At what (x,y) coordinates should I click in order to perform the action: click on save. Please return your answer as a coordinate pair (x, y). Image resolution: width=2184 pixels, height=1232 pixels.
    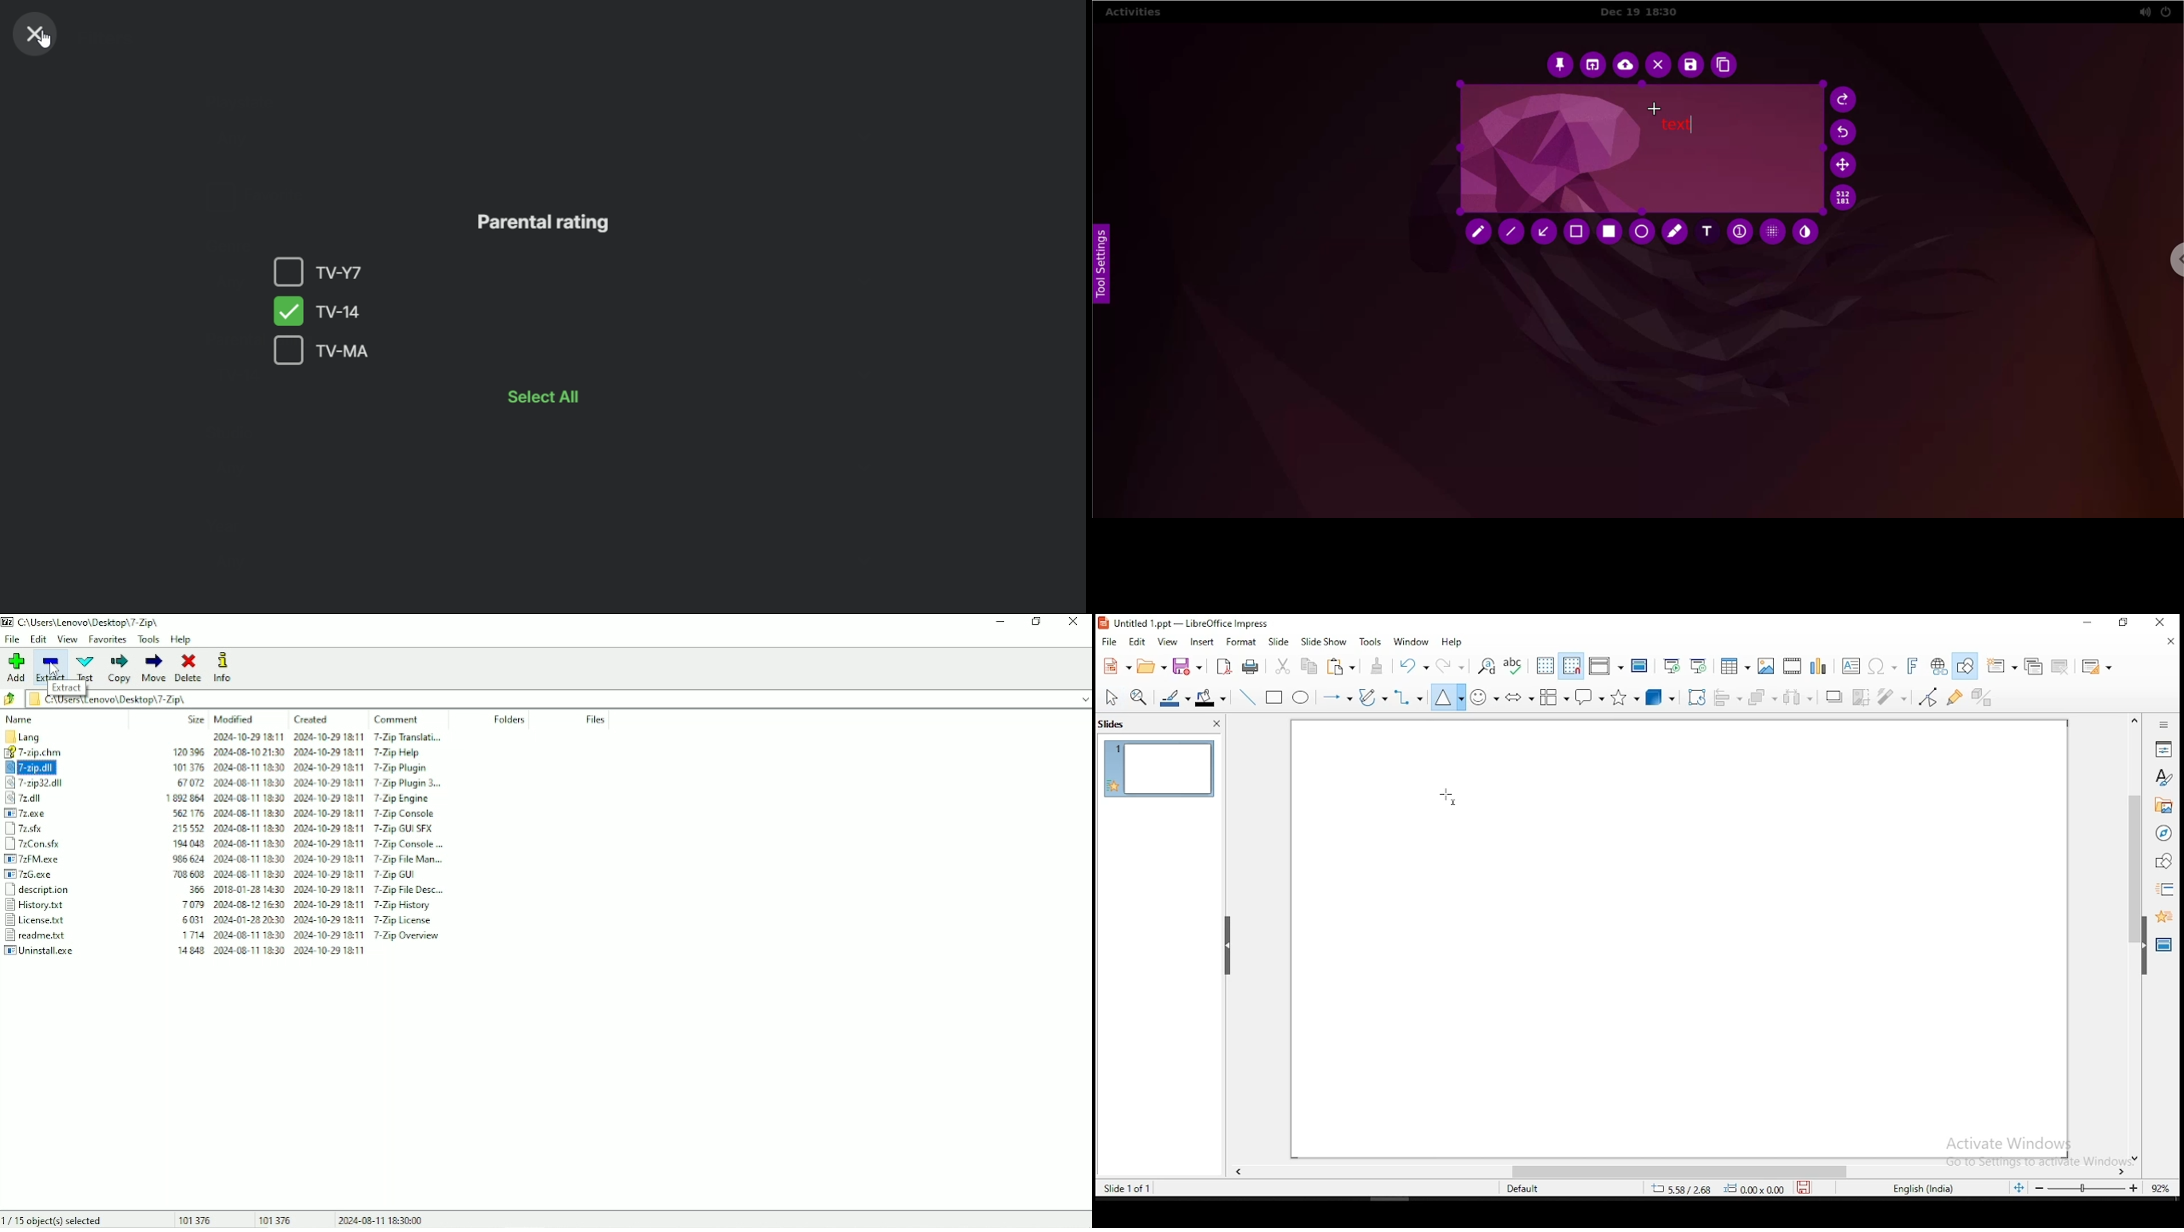
    Looking at the image, I should click on (1690, 65).